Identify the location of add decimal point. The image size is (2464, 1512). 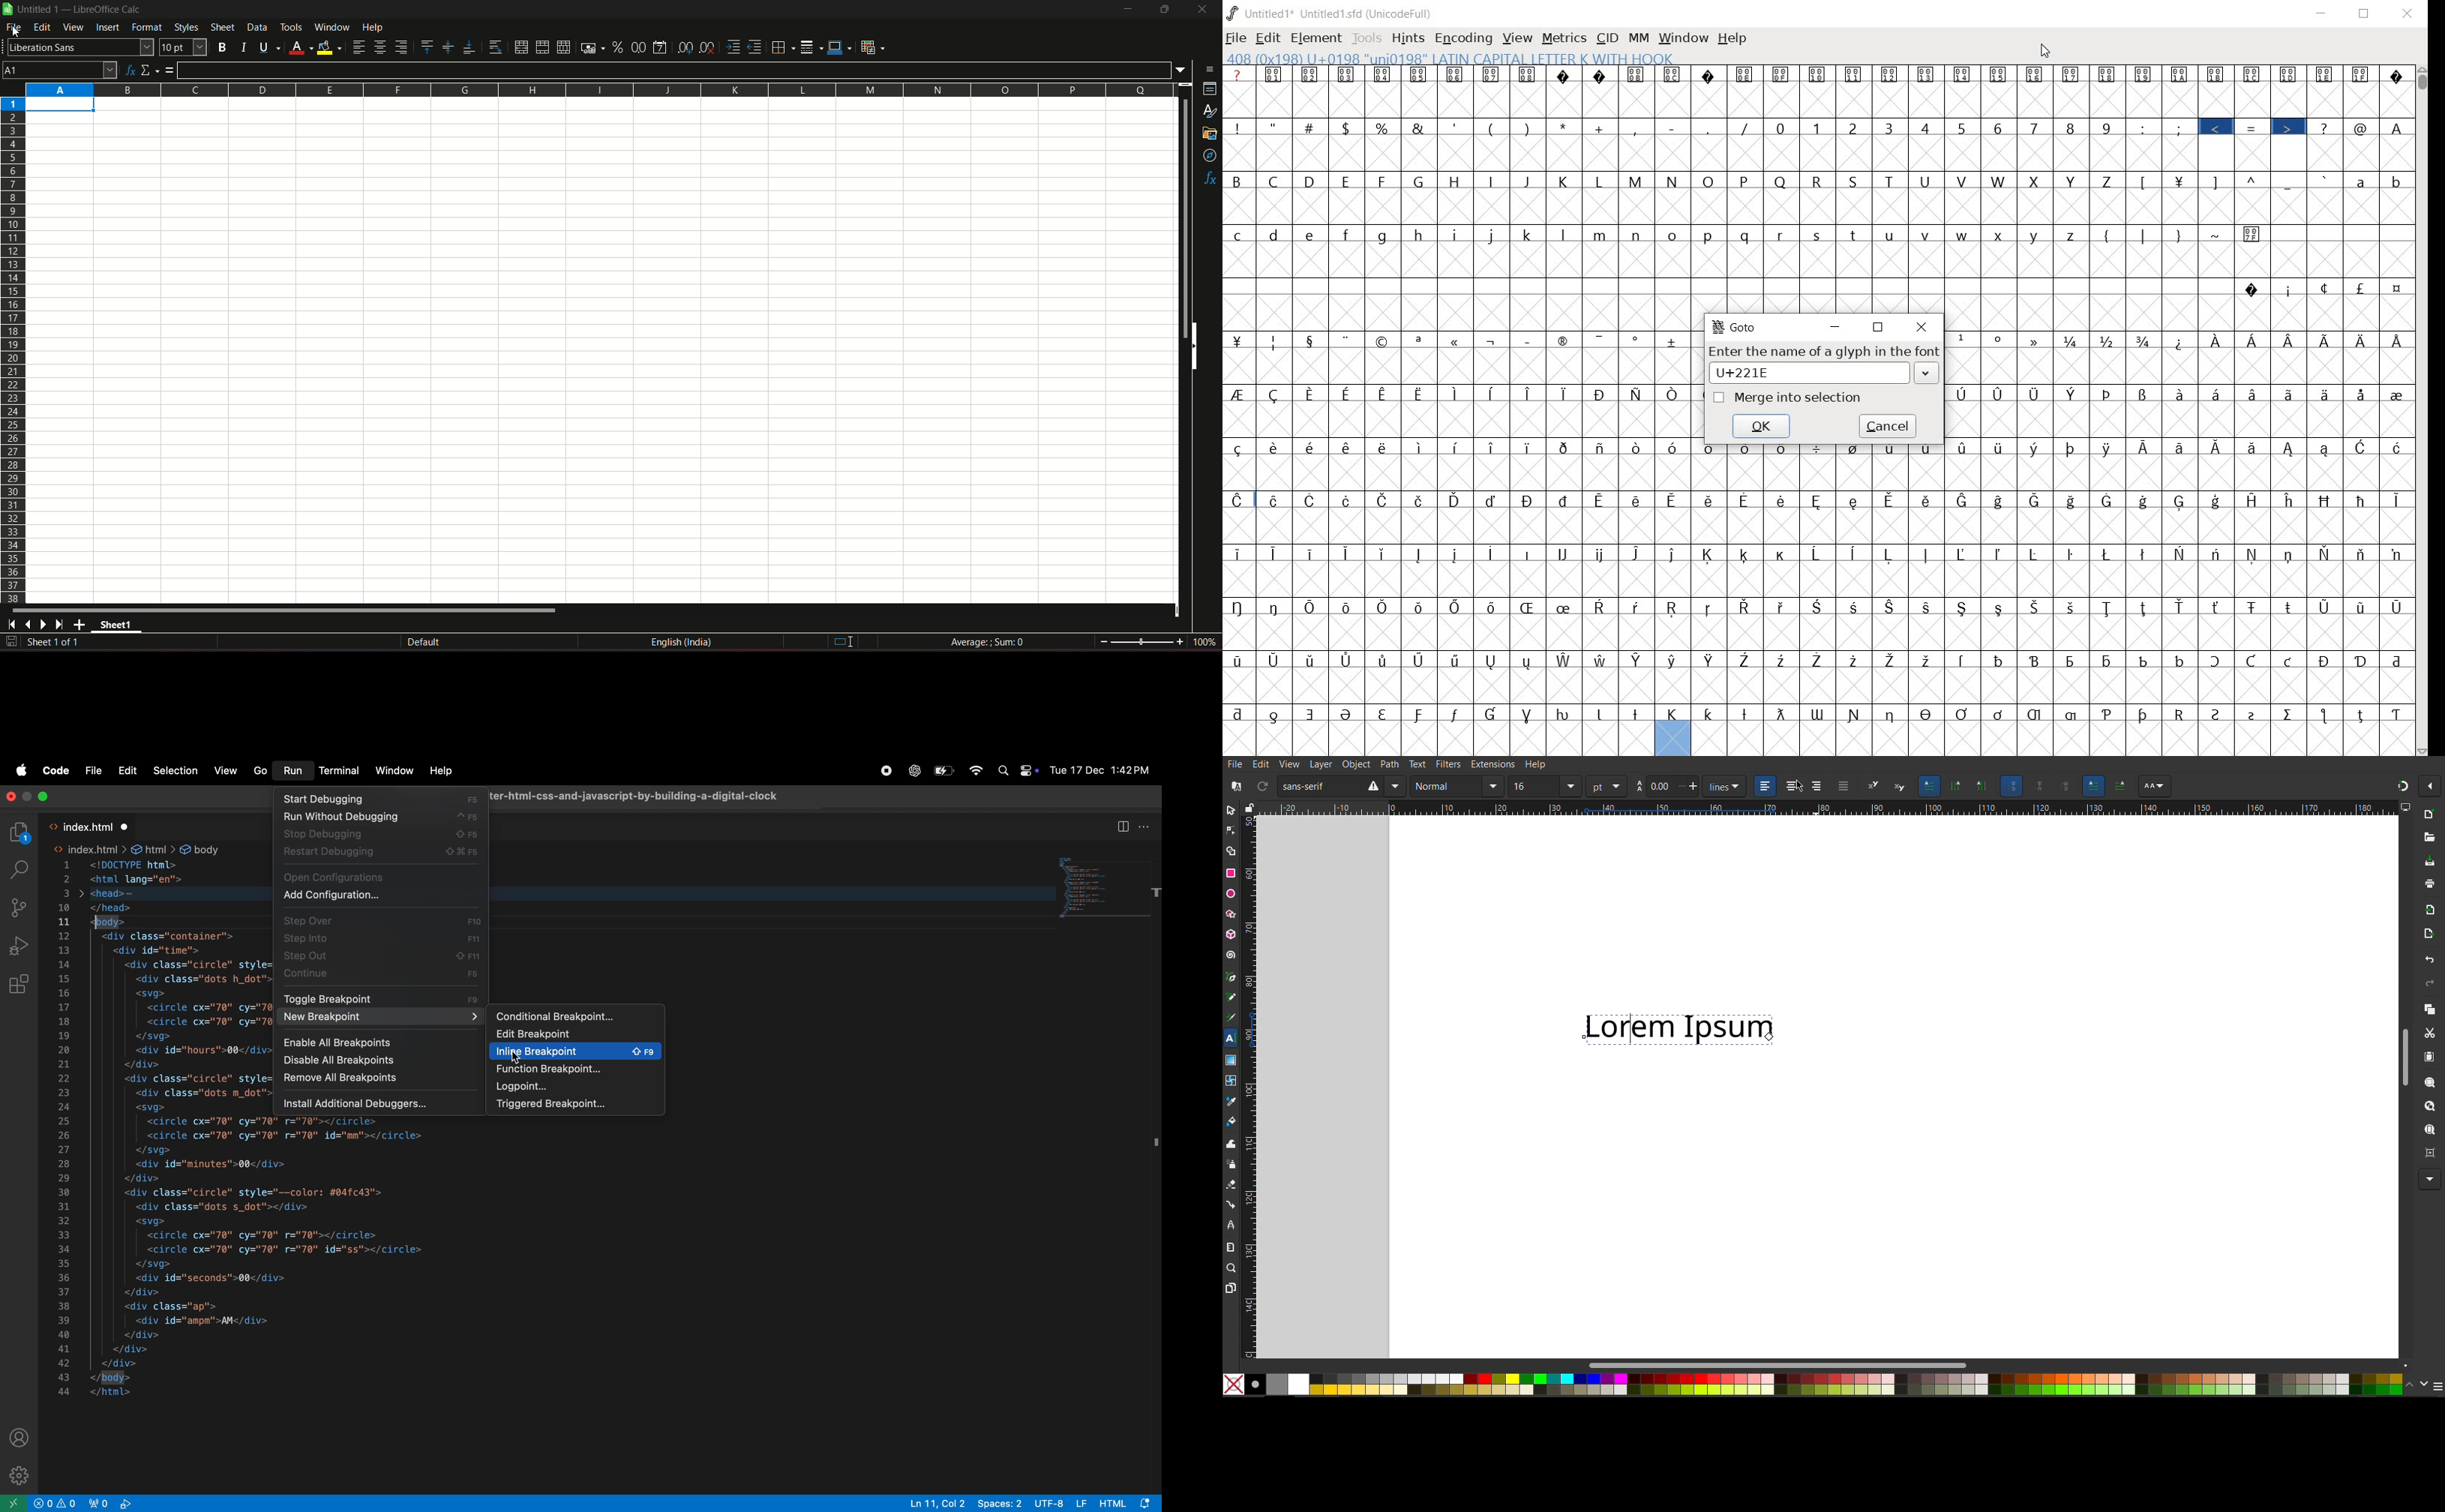
(686, 48).